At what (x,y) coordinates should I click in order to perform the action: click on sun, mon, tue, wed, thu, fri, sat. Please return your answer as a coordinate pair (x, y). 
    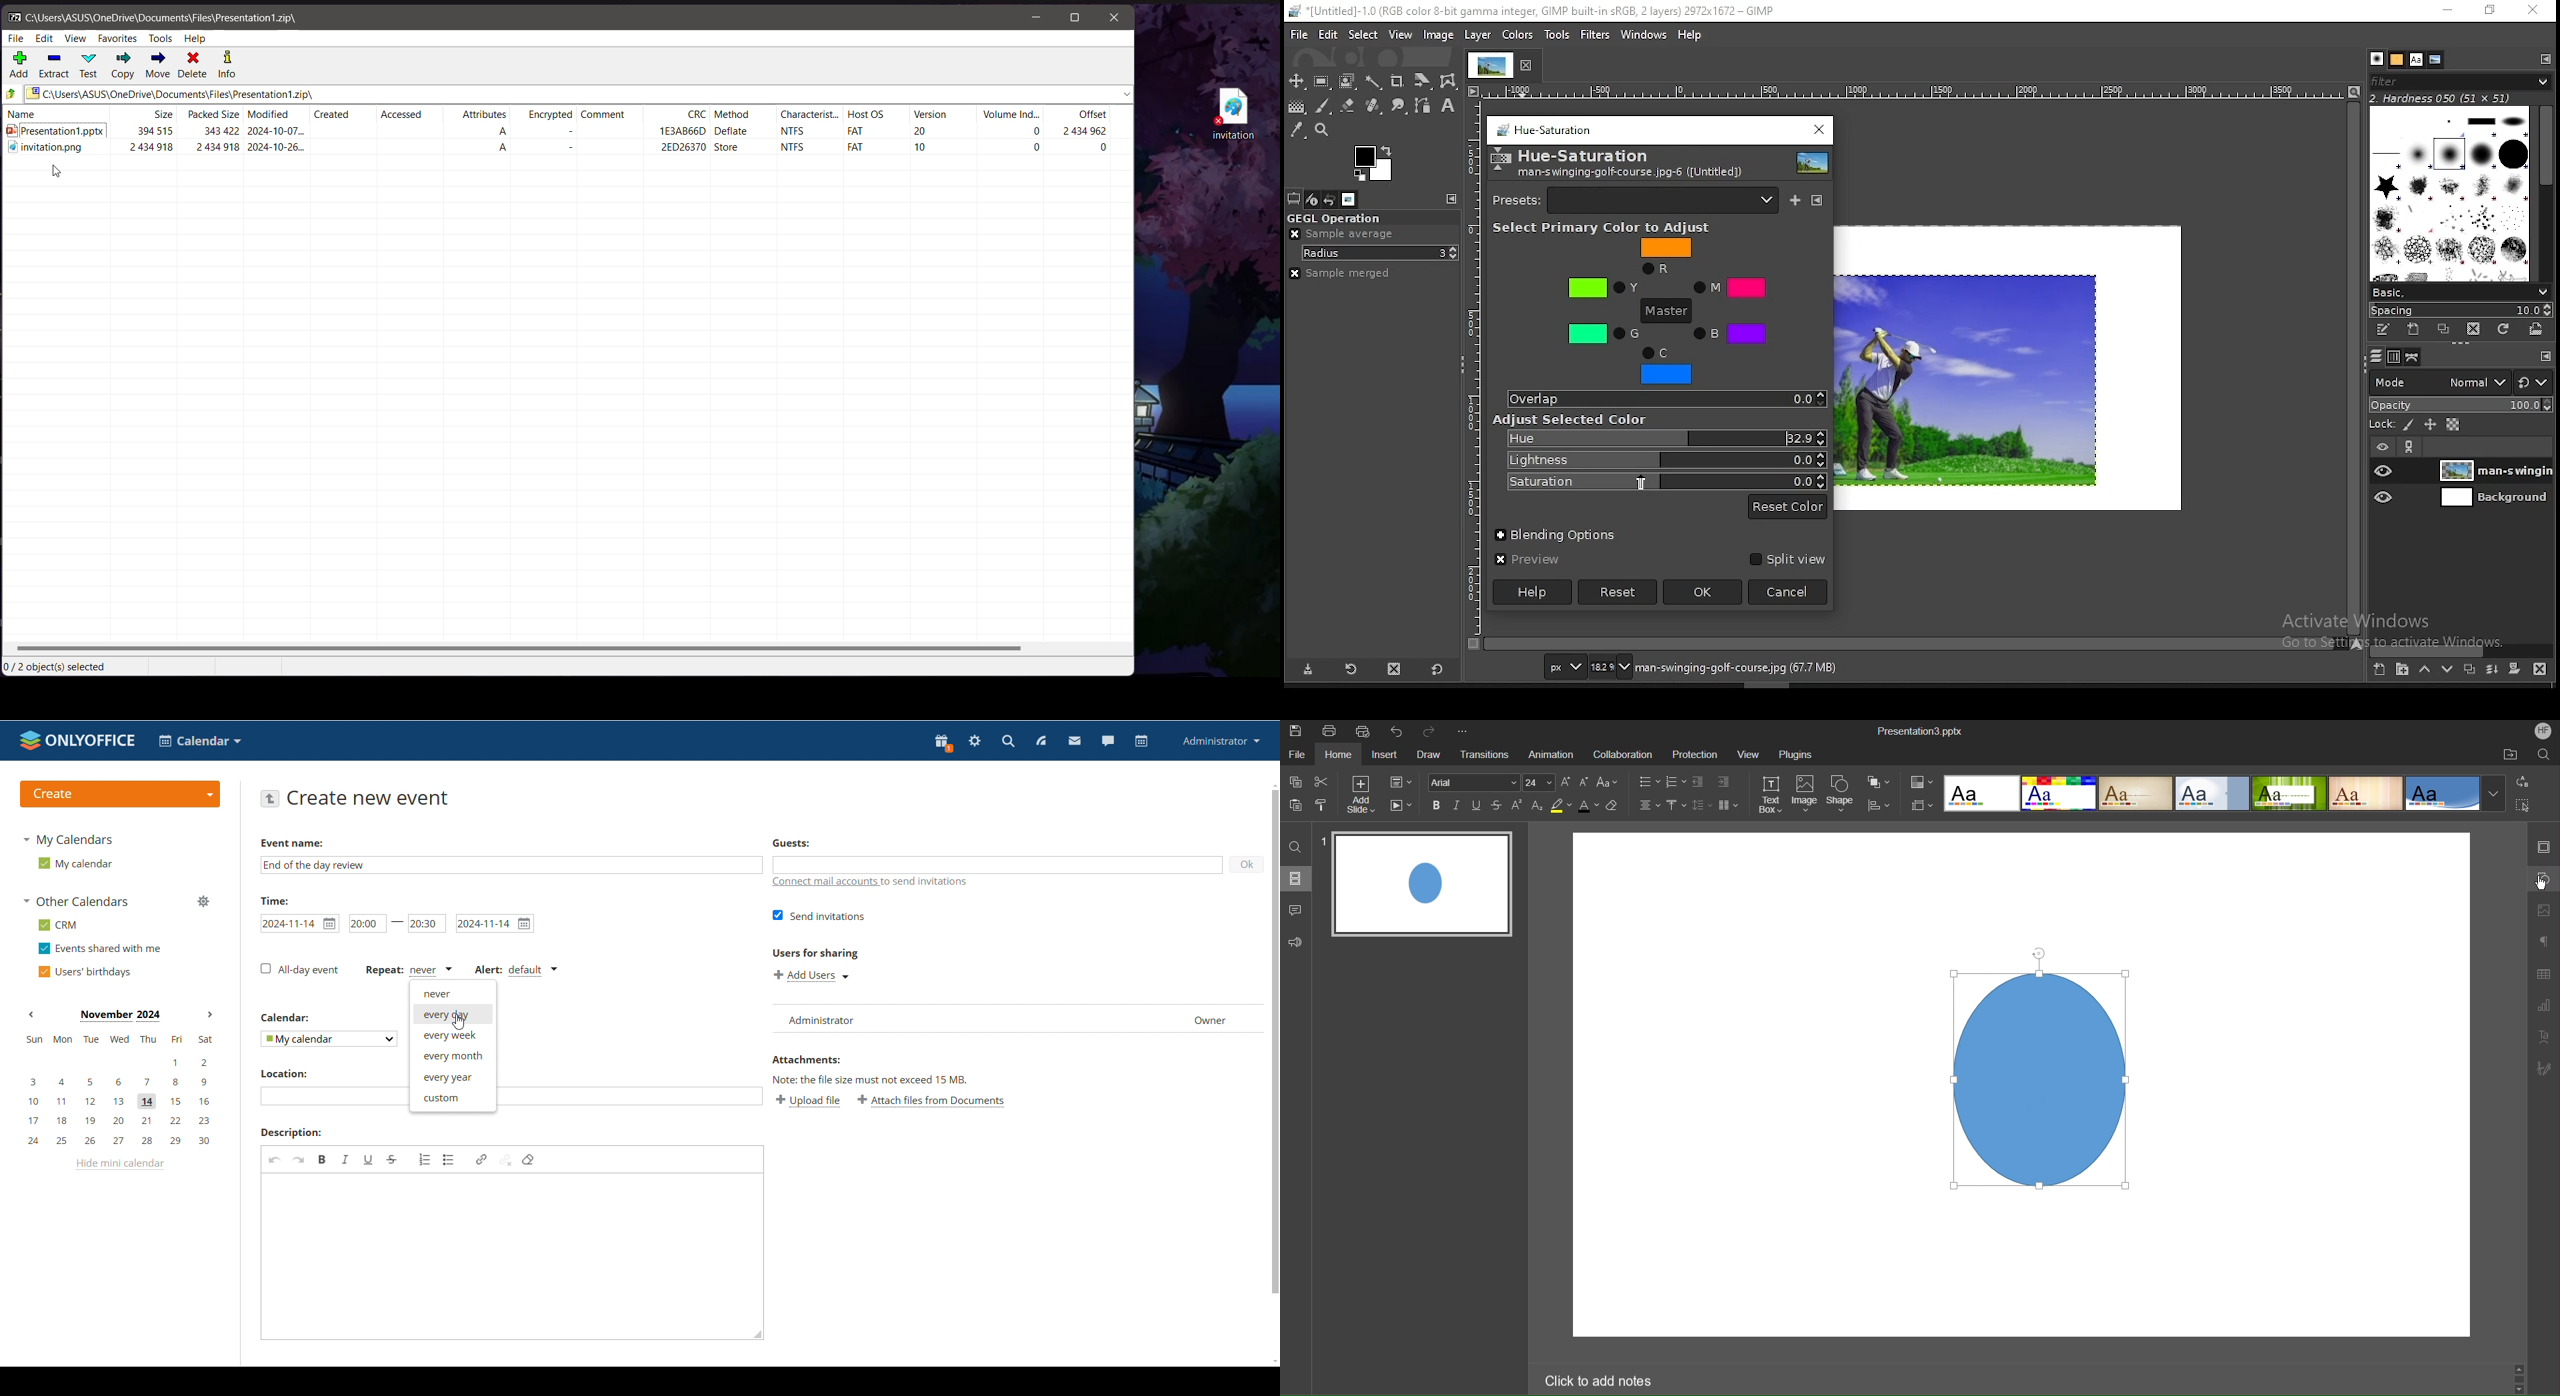
    Looking at the image, I should click on (118, 1039).